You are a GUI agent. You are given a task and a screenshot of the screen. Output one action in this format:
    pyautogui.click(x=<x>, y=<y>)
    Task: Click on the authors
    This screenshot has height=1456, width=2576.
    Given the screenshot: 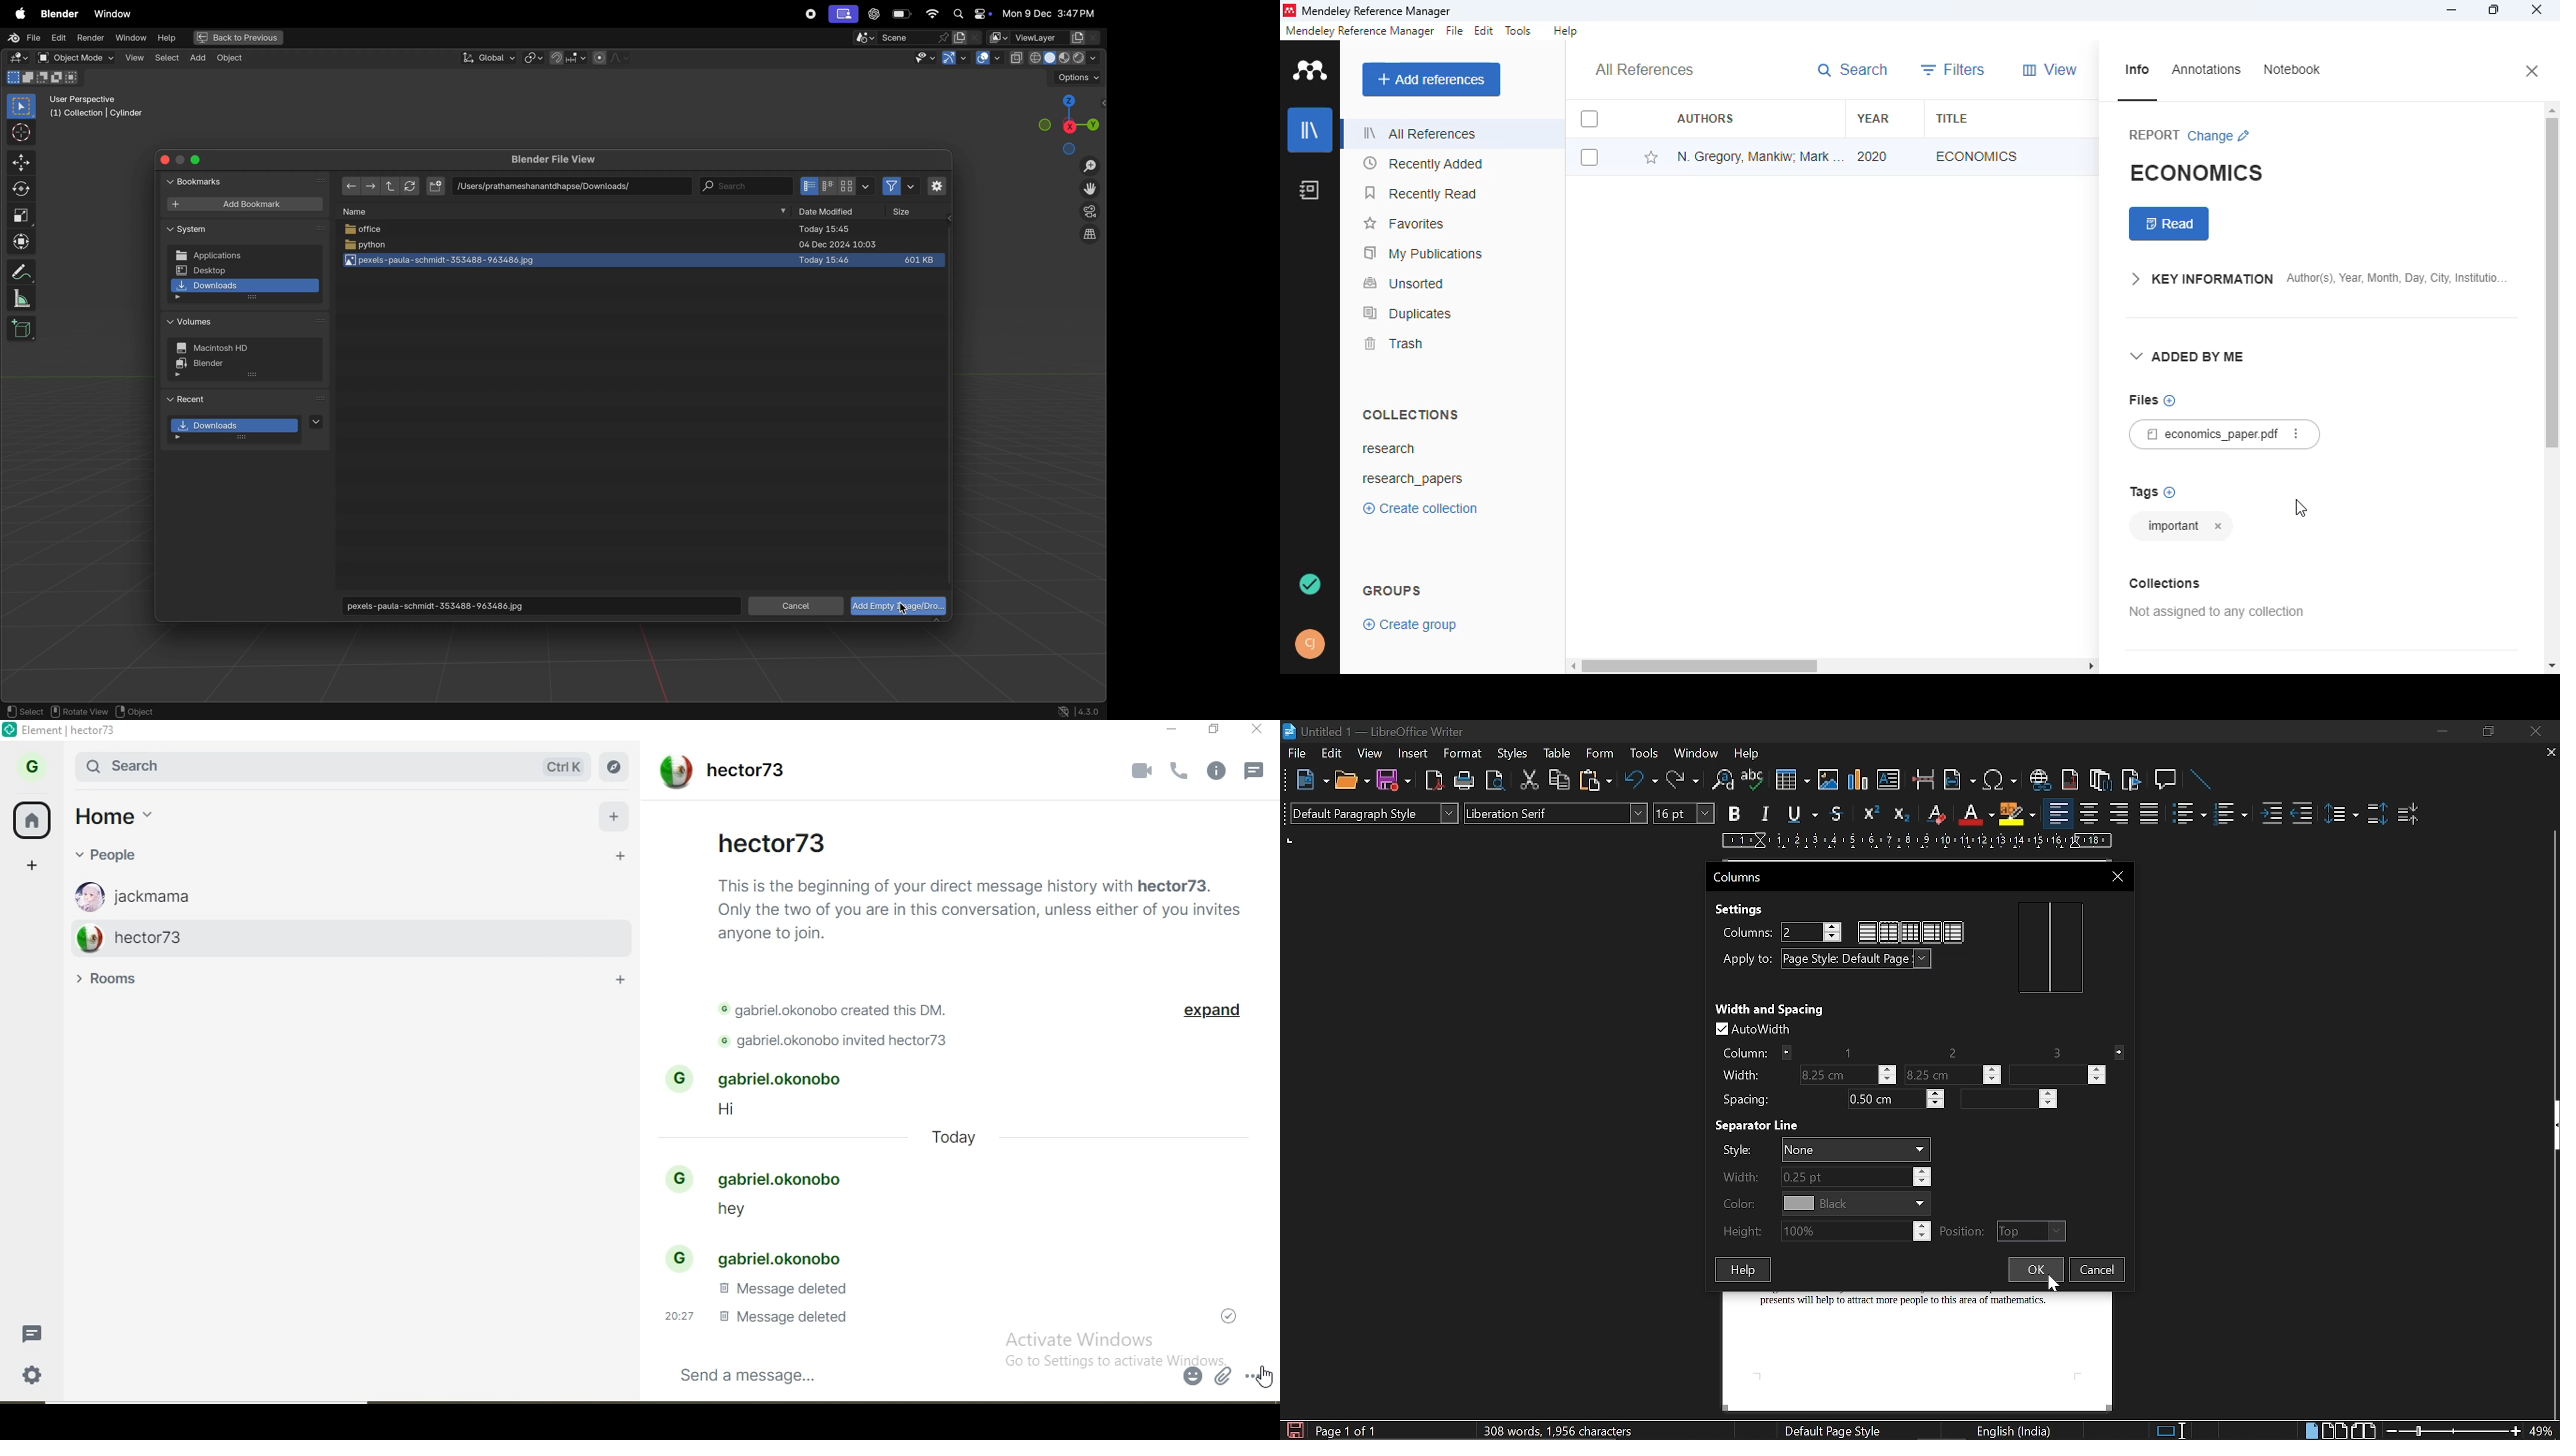 What is the action you would take?
    pyautogui.click(x=1705, y=117)
    